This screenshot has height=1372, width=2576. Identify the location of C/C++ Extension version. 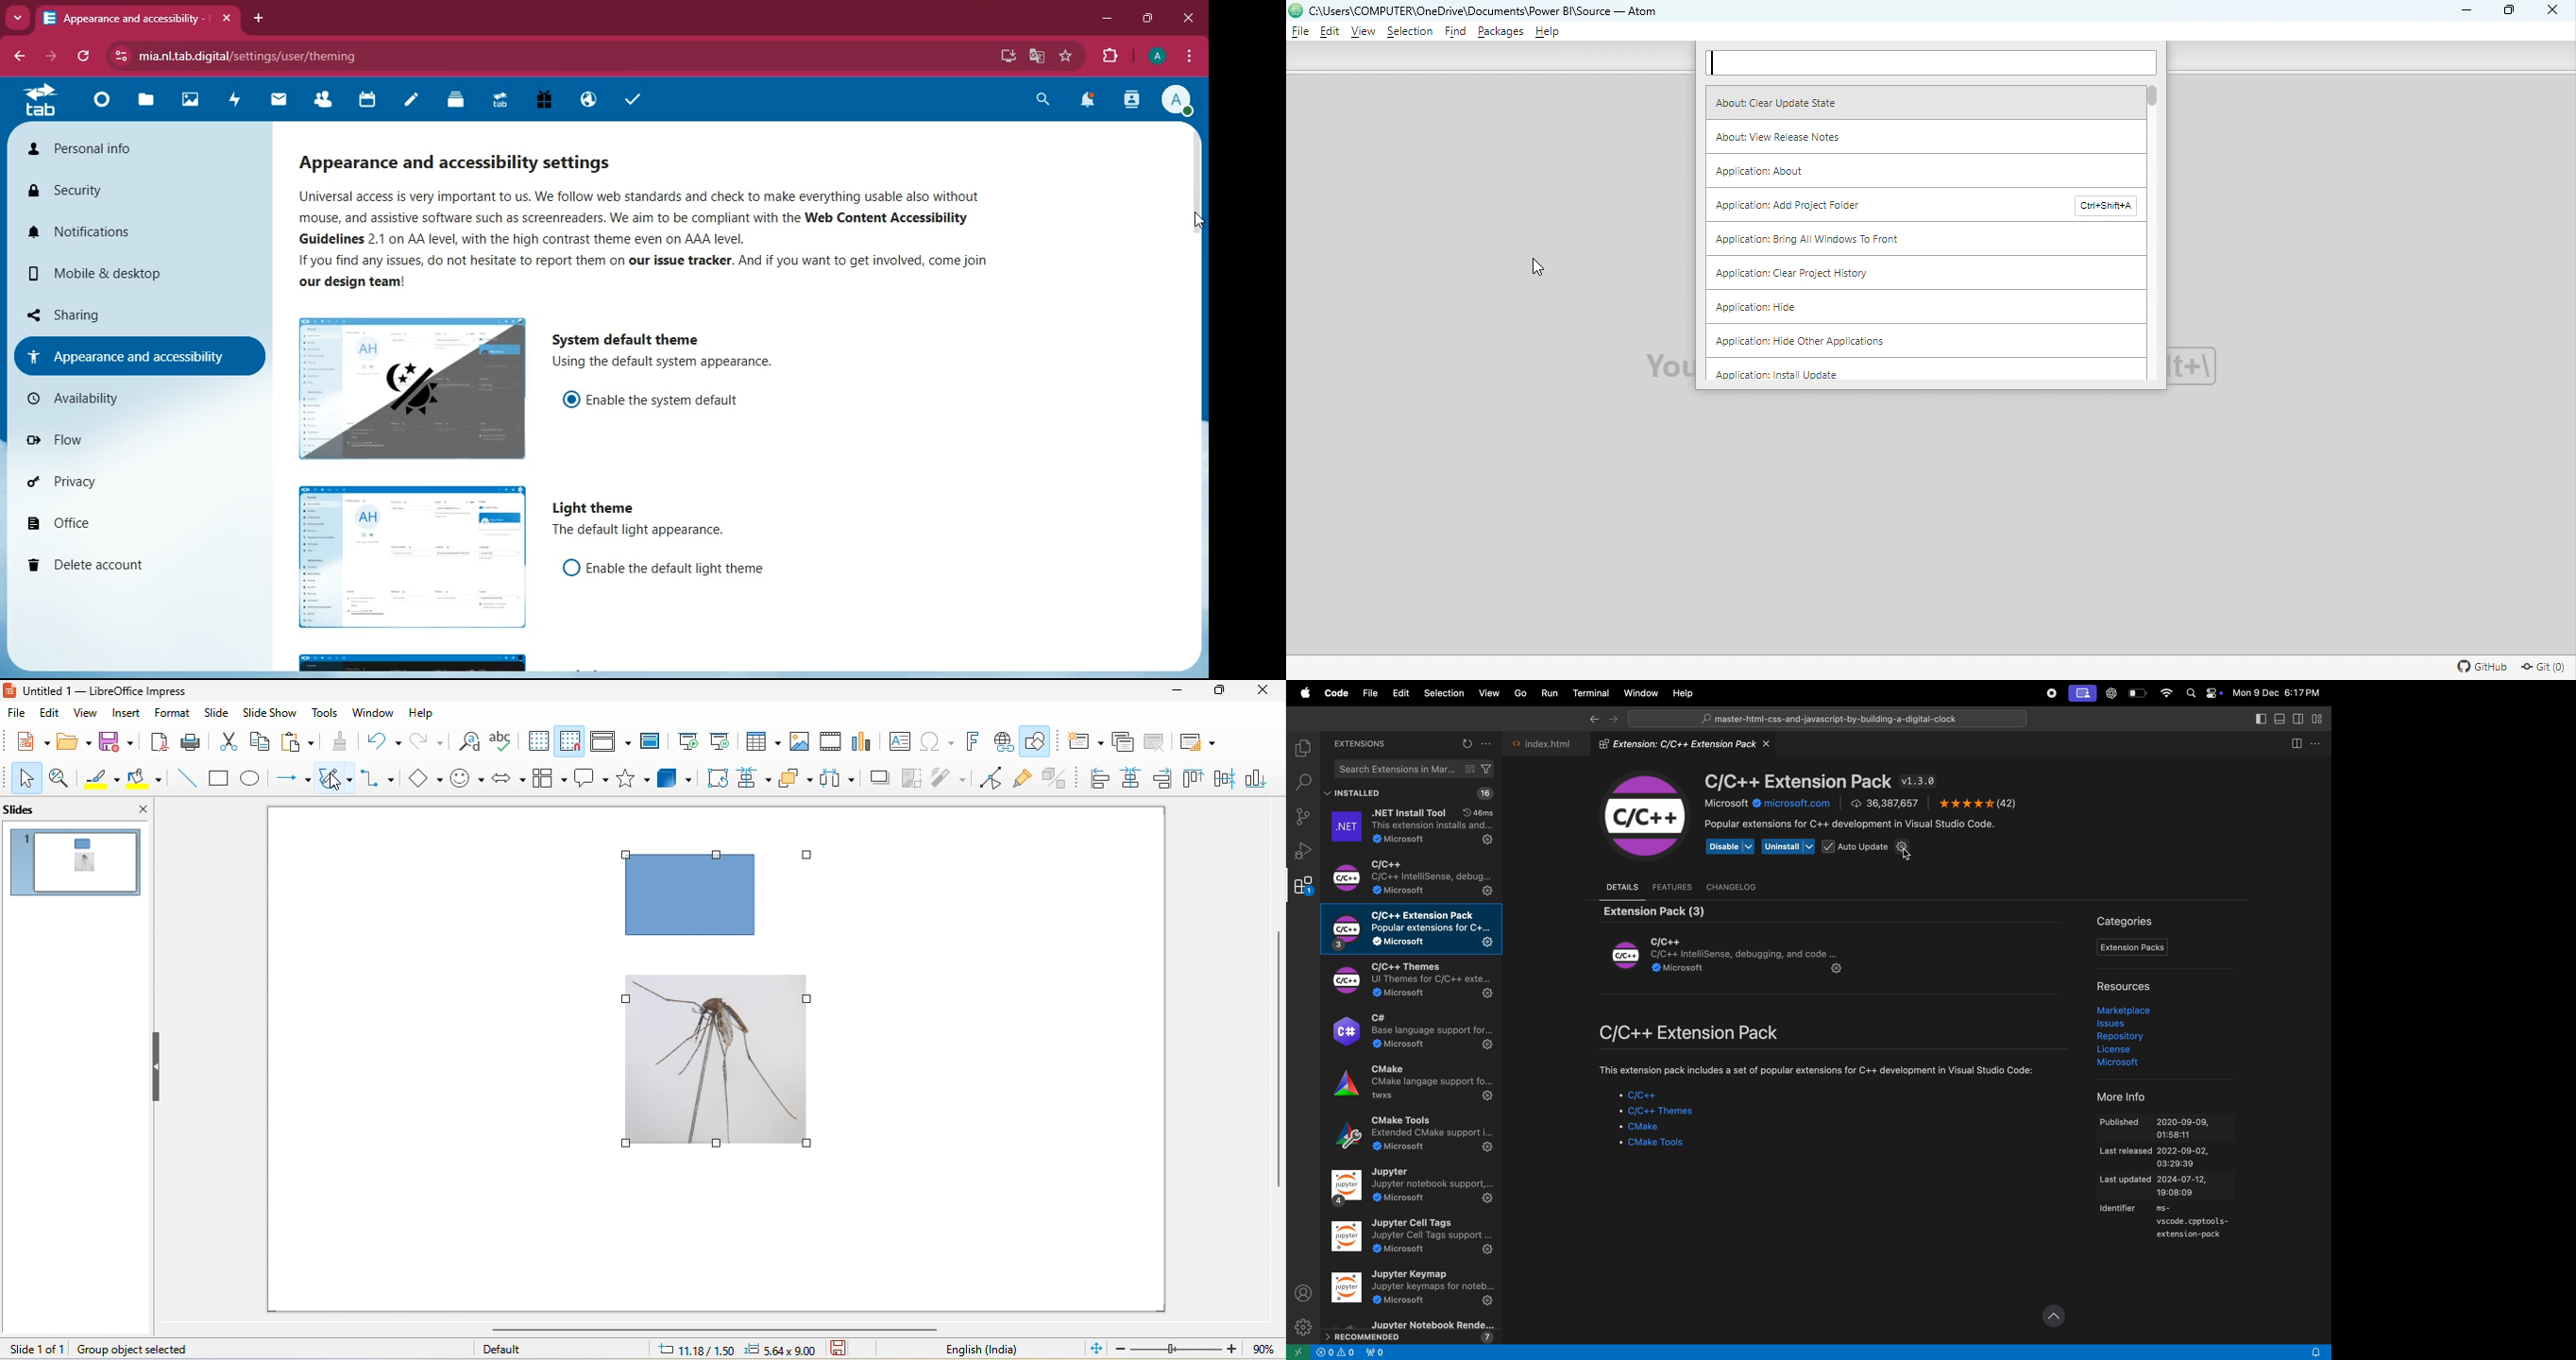
(1822, 782).